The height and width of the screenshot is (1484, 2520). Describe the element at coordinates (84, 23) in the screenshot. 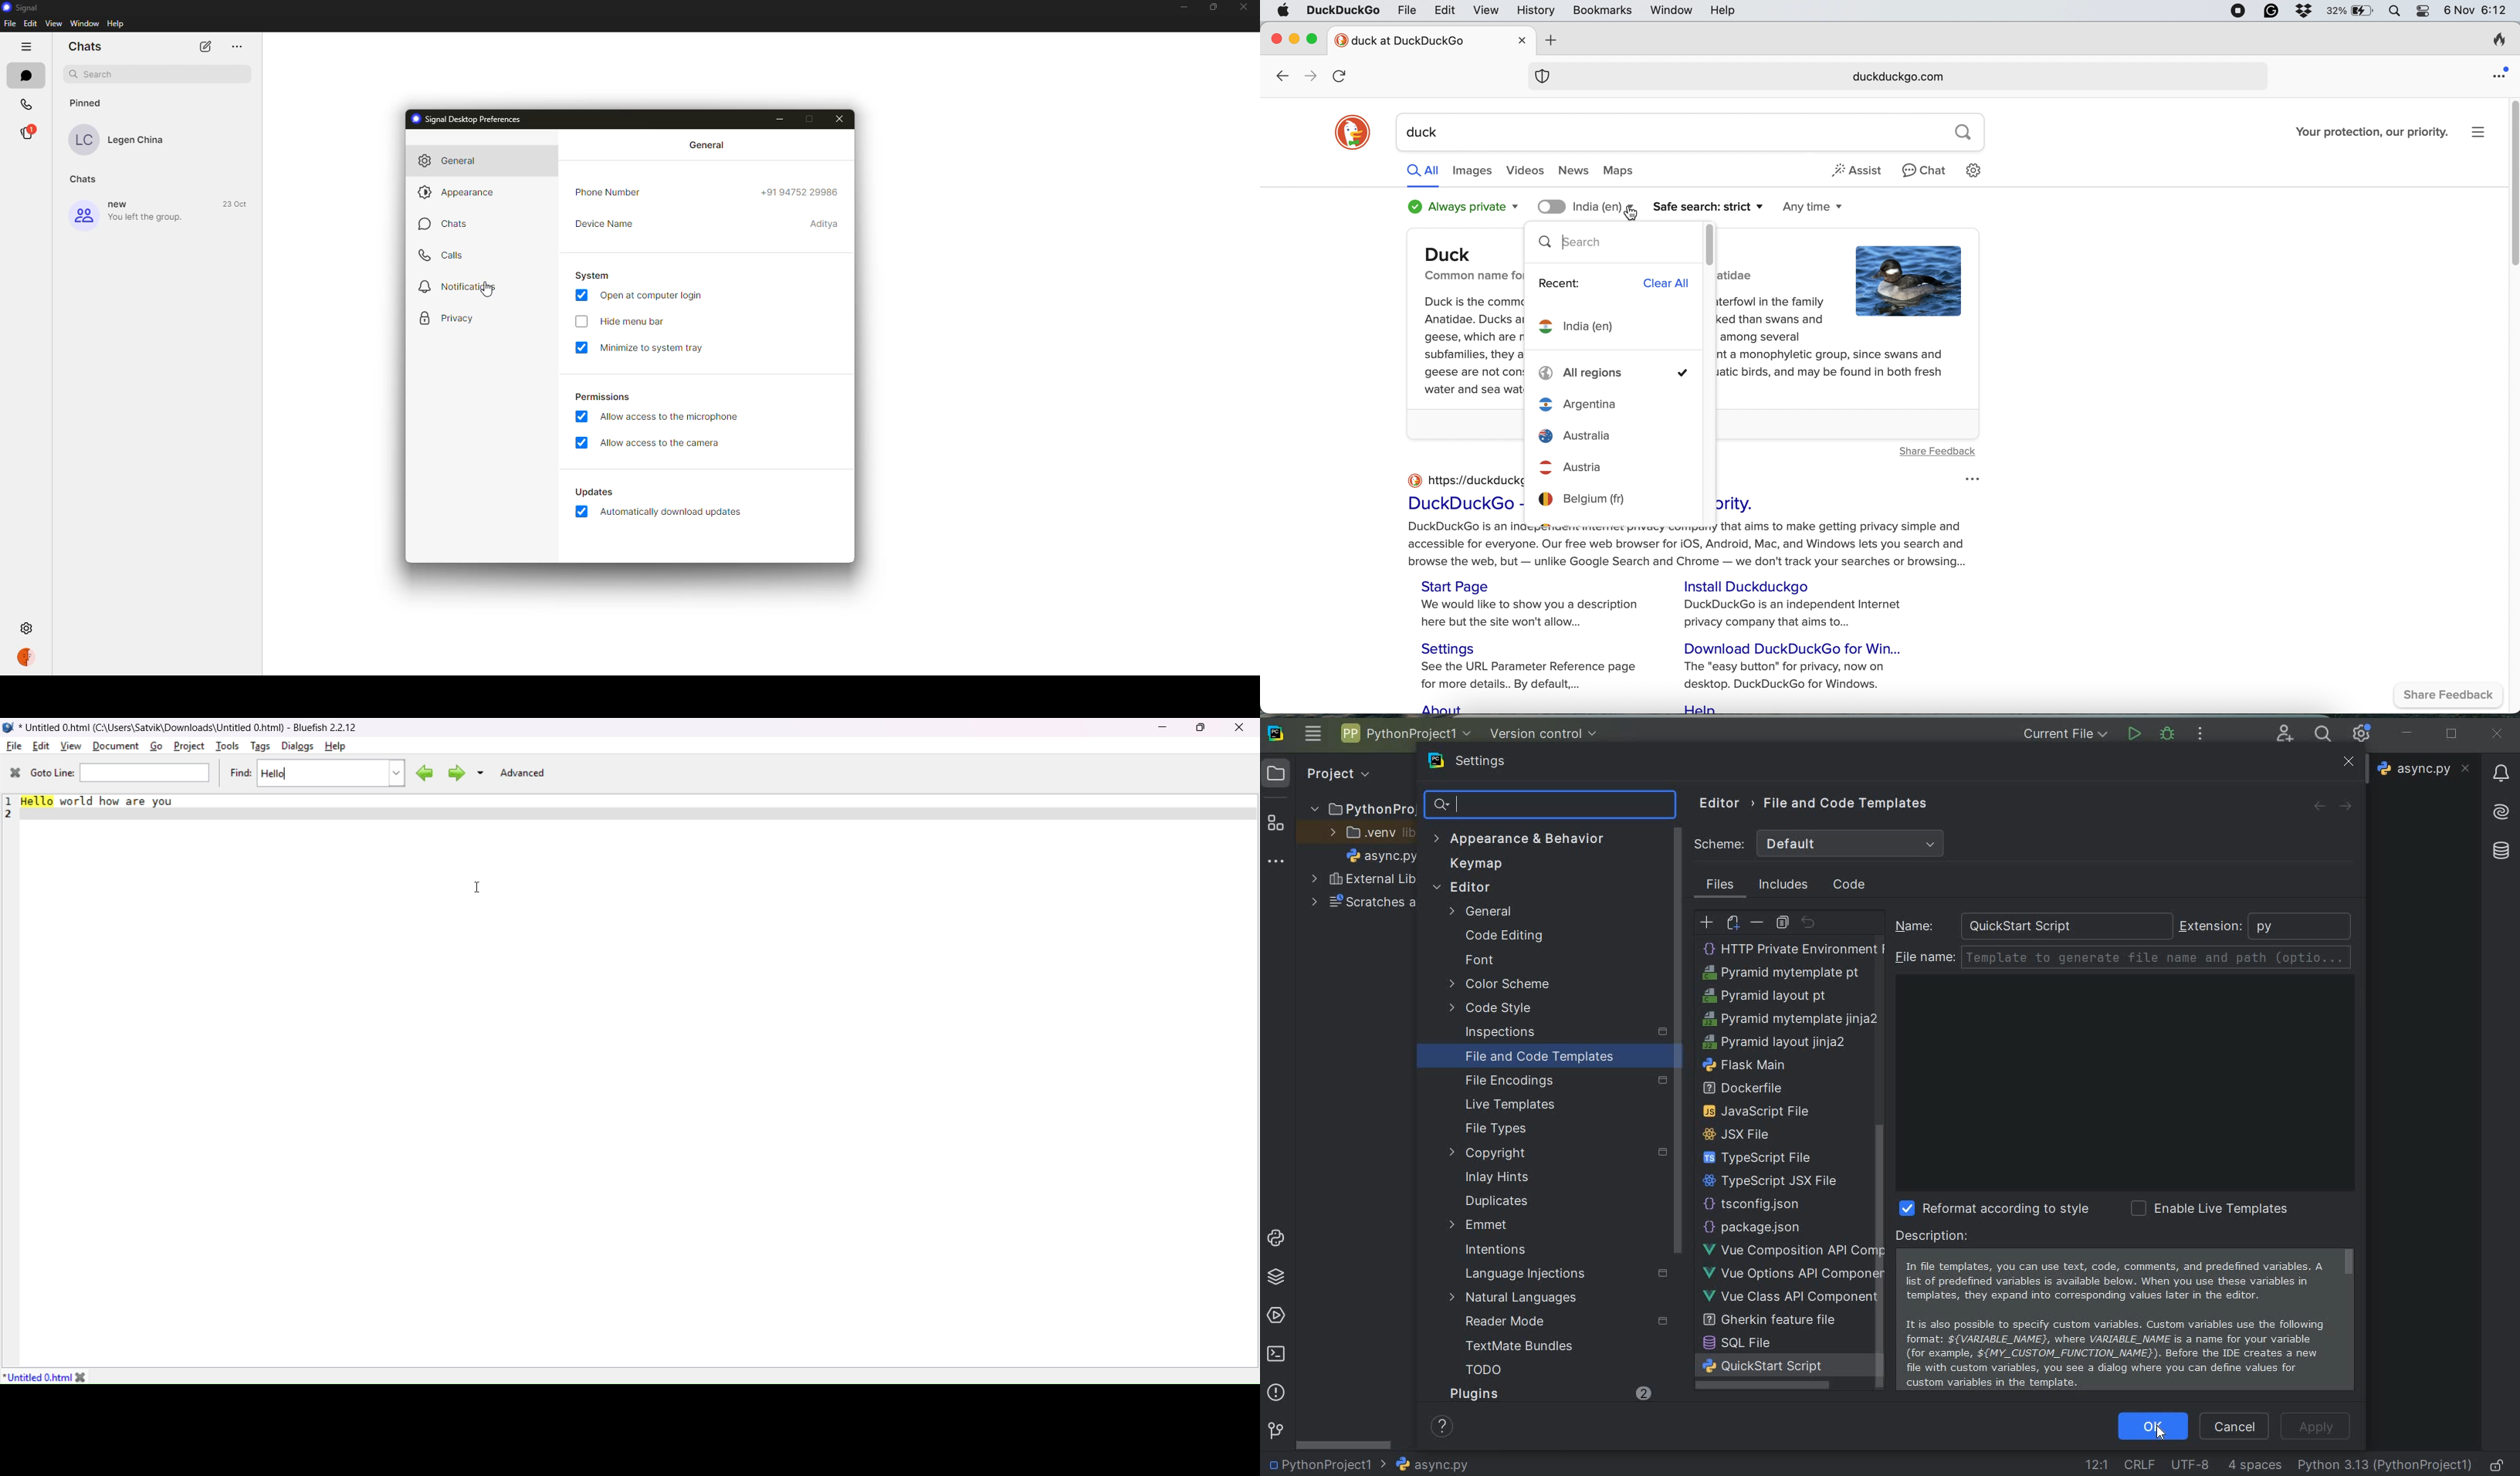

I see `‘Window` at that location.